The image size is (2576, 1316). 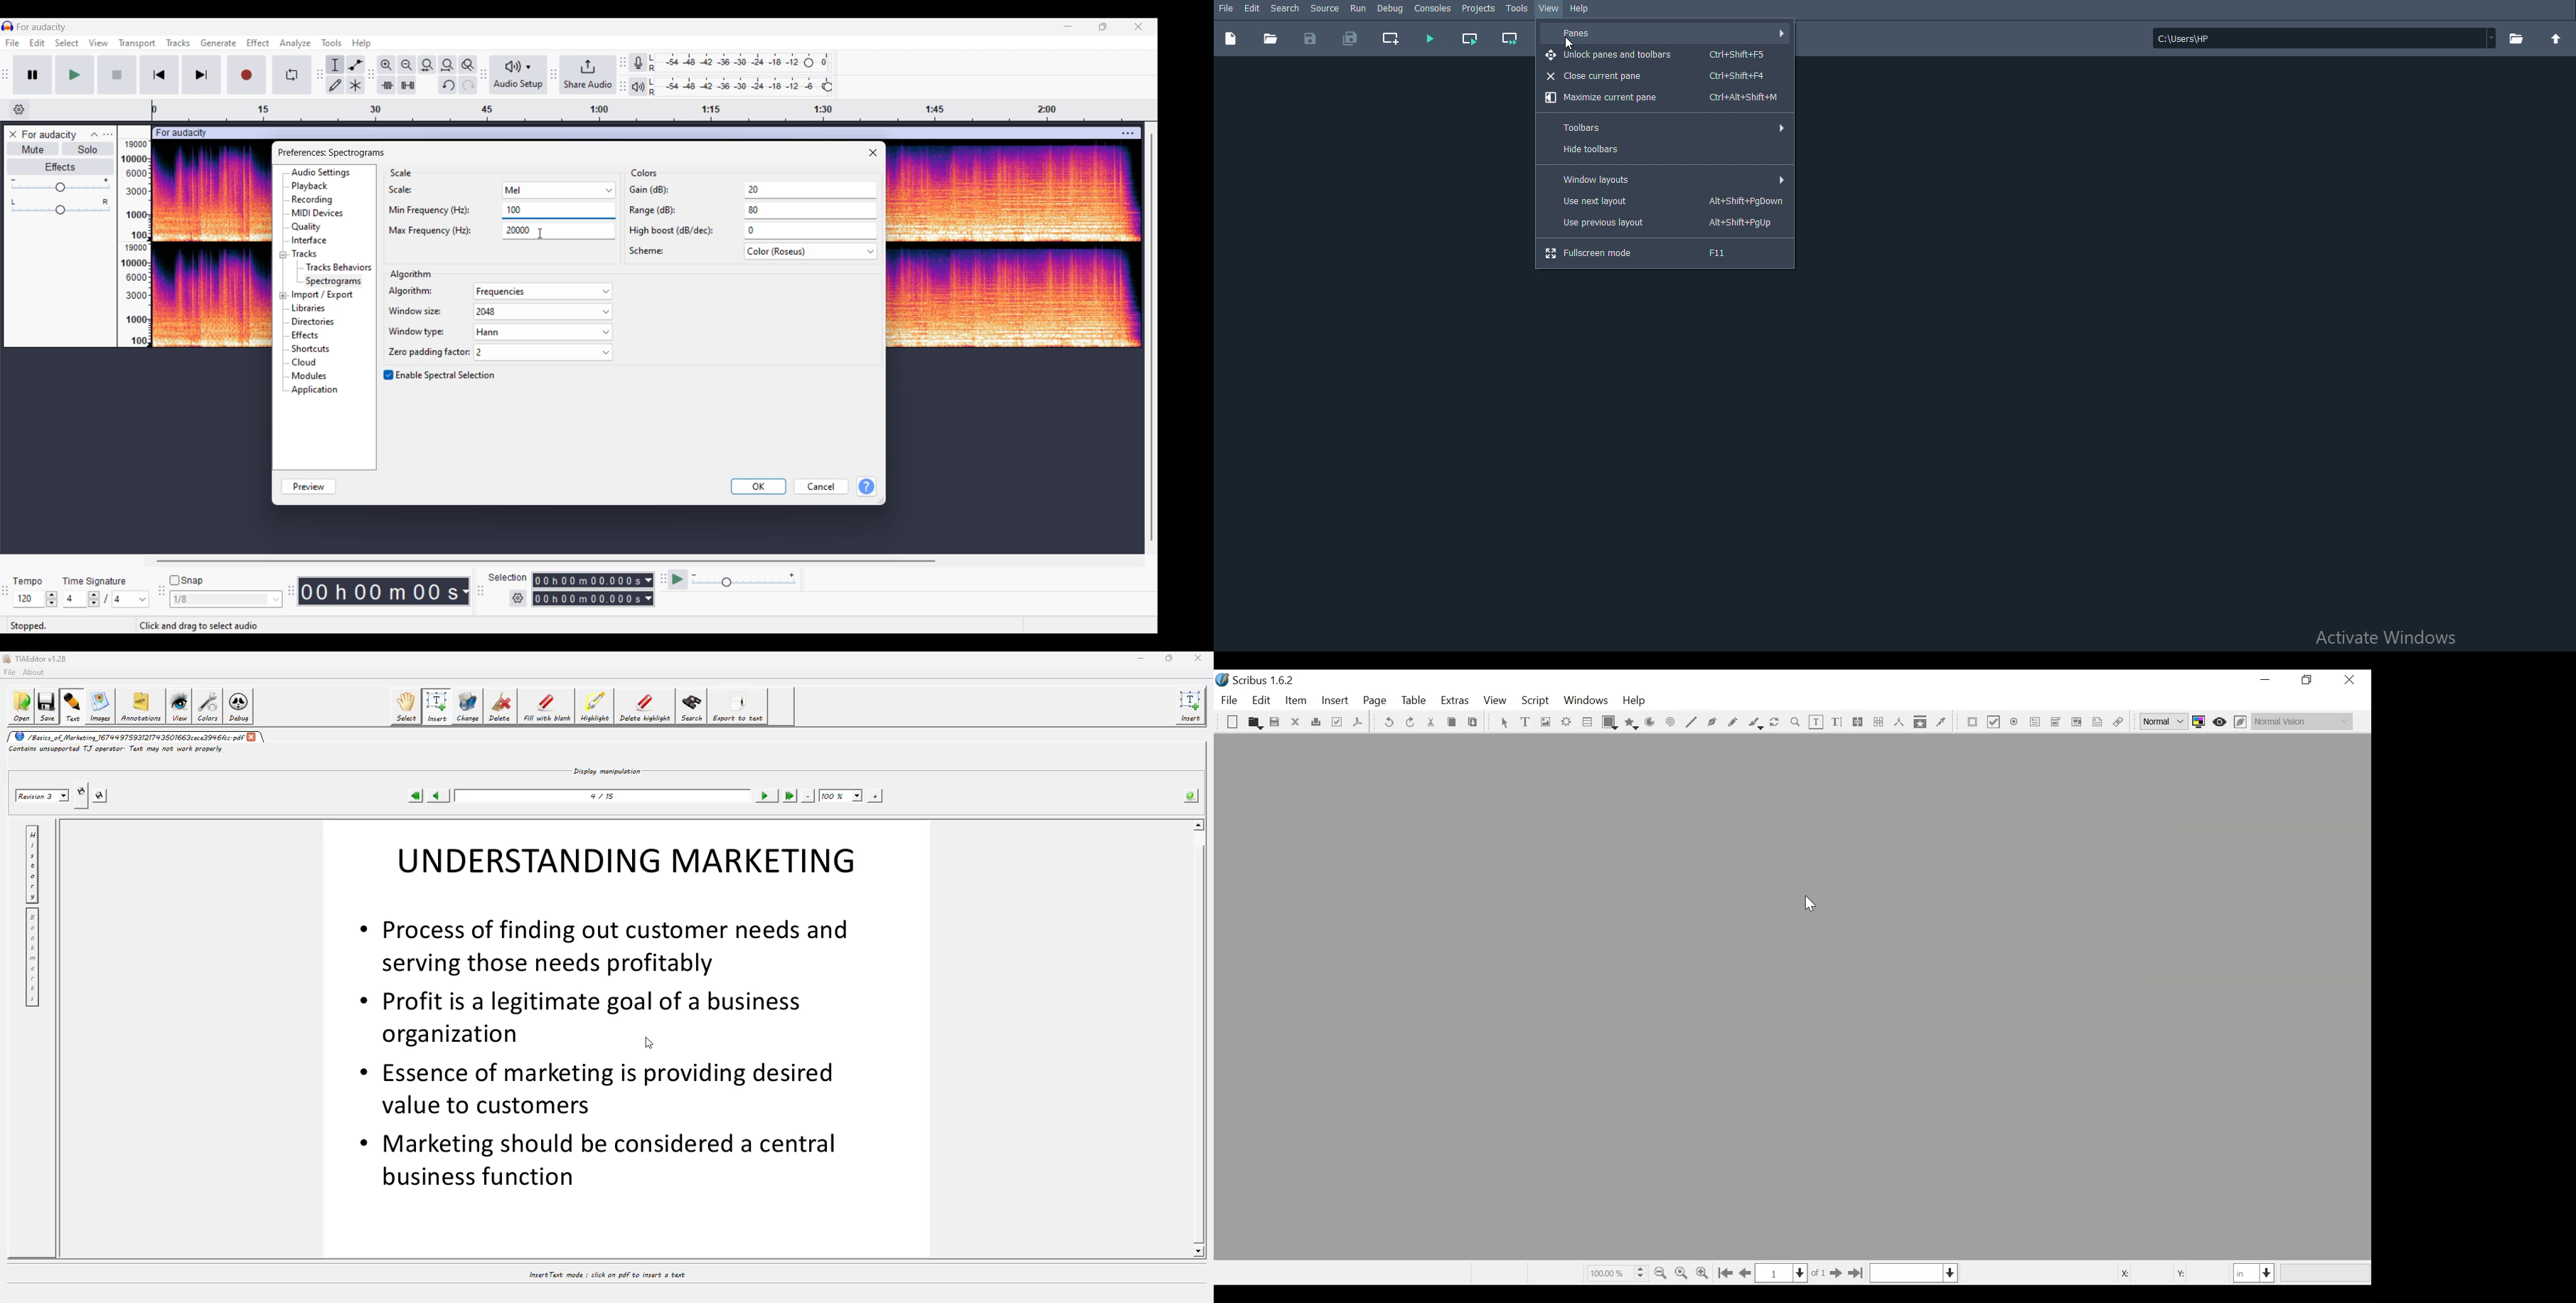 I want to click on Record/Record new track, so click(x=247, y=75).